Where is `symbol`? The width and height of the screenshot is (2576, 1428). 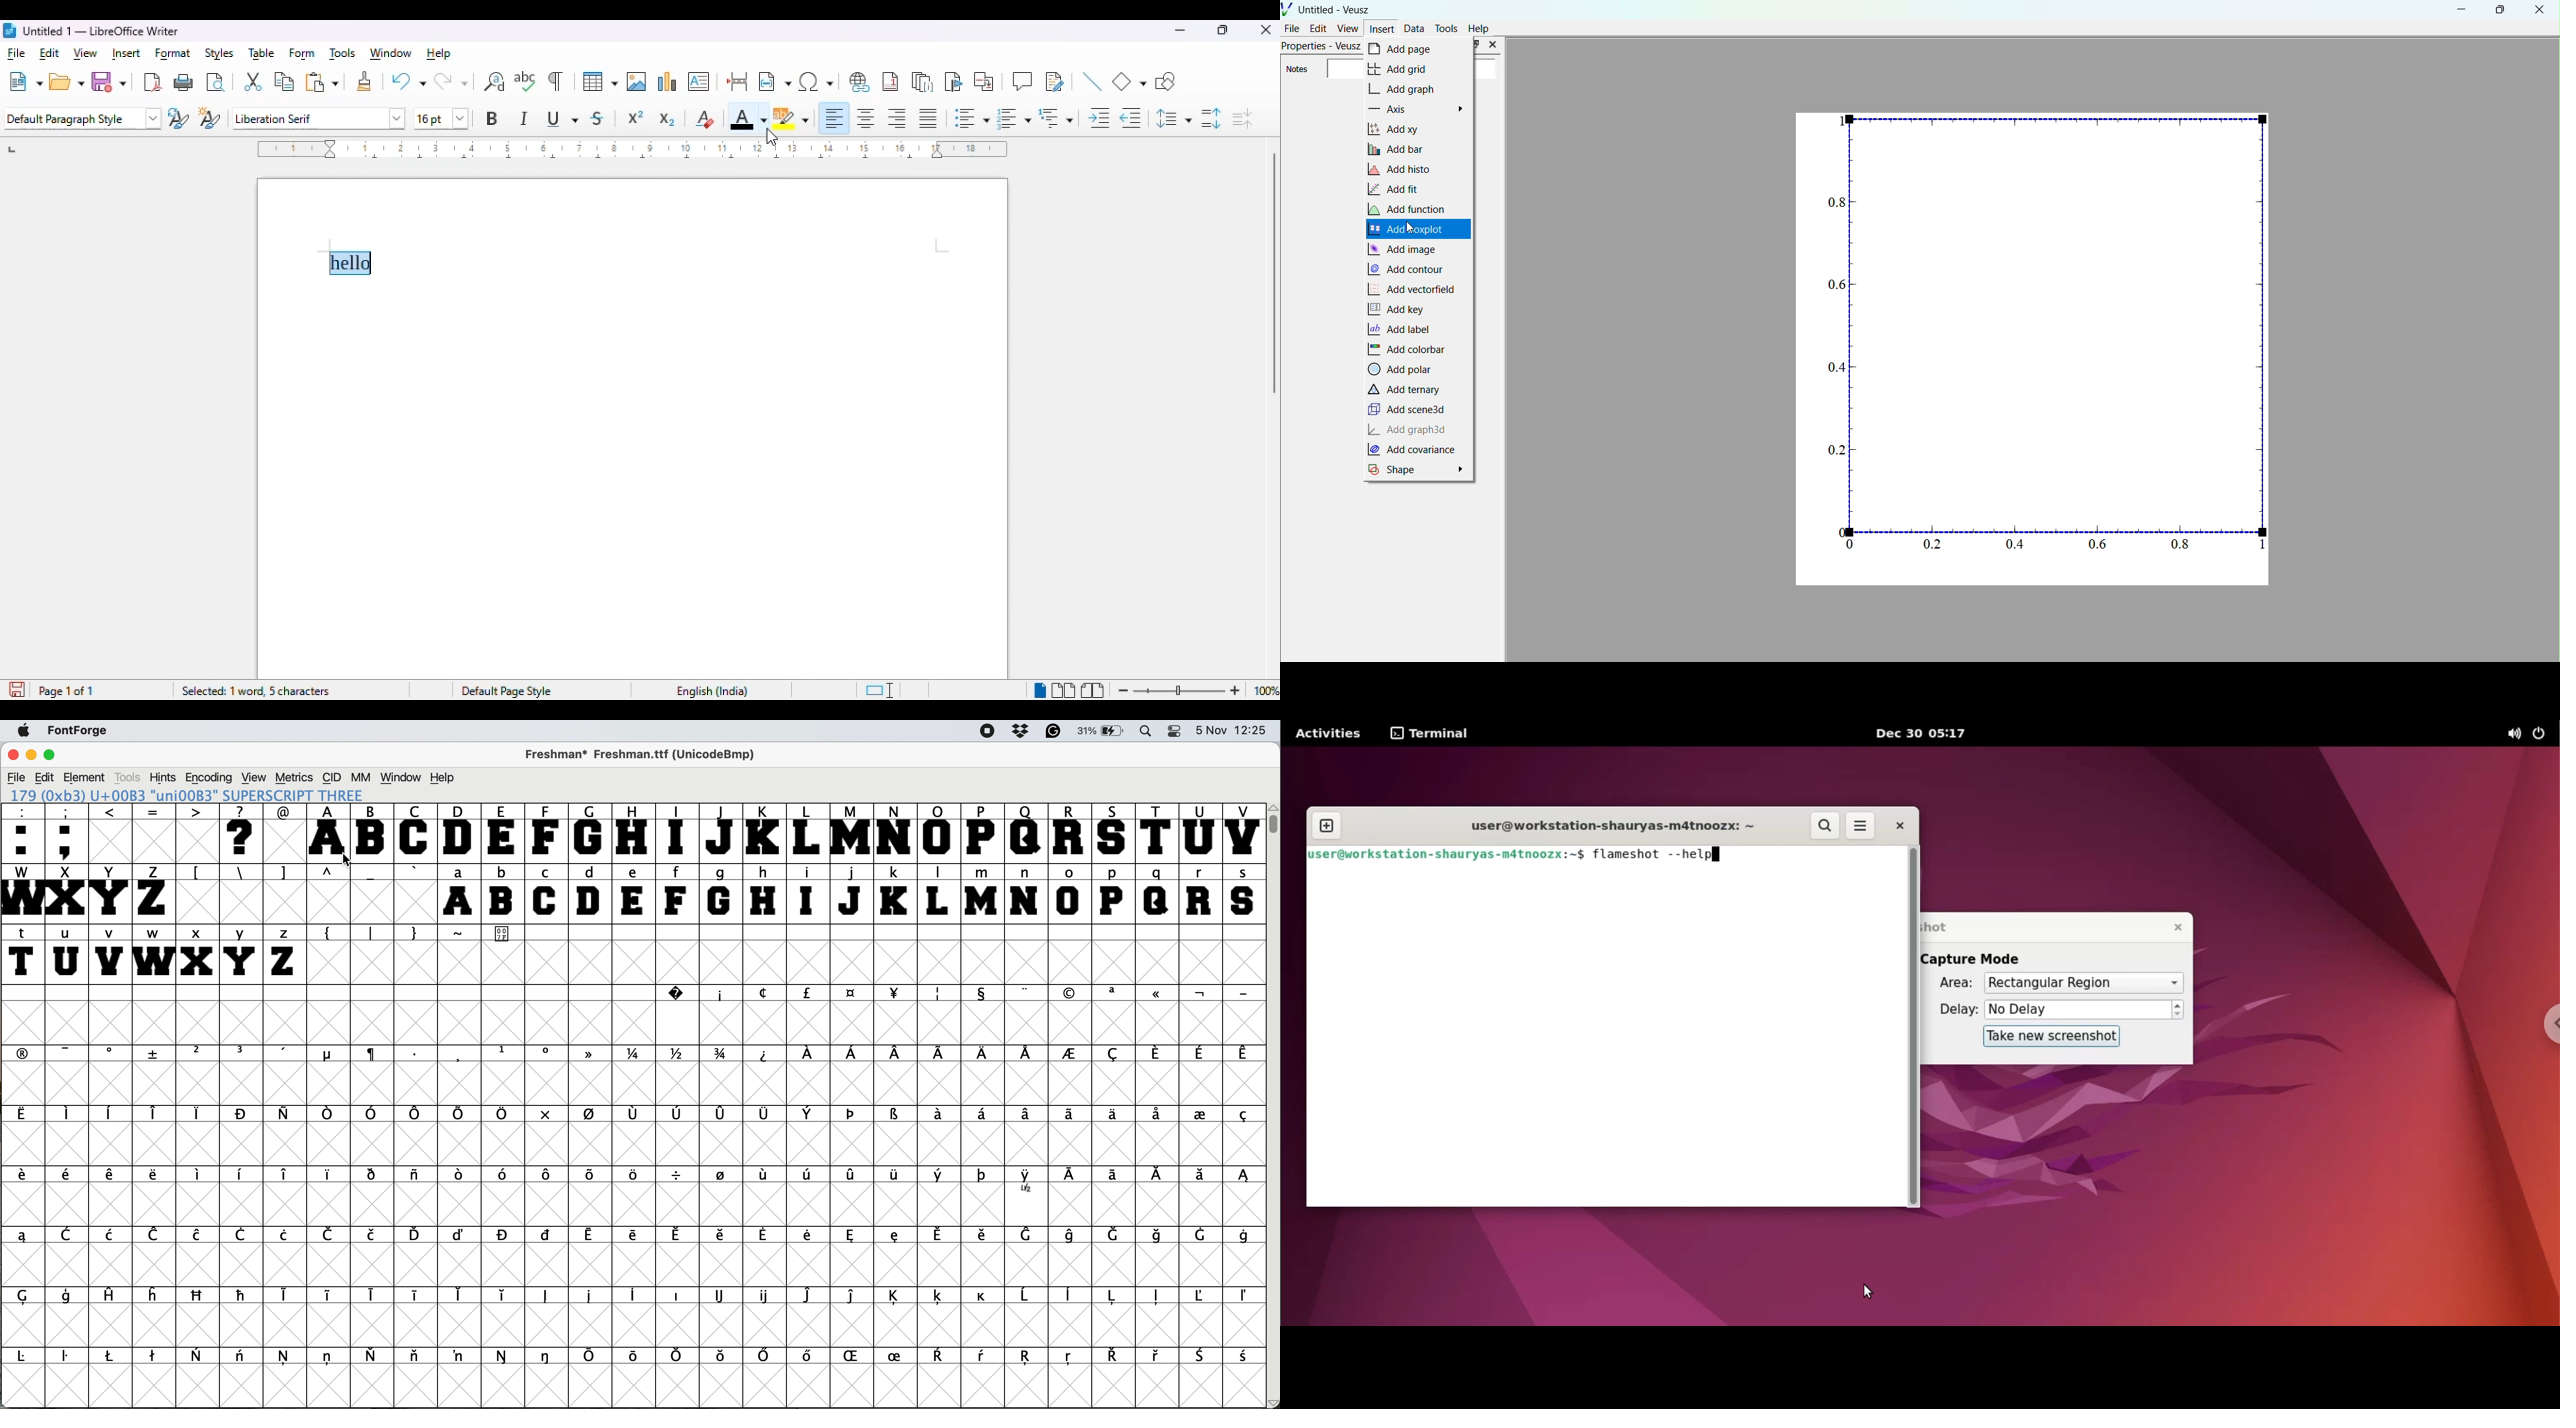
symbol is located at coordinates (1157, 1356).